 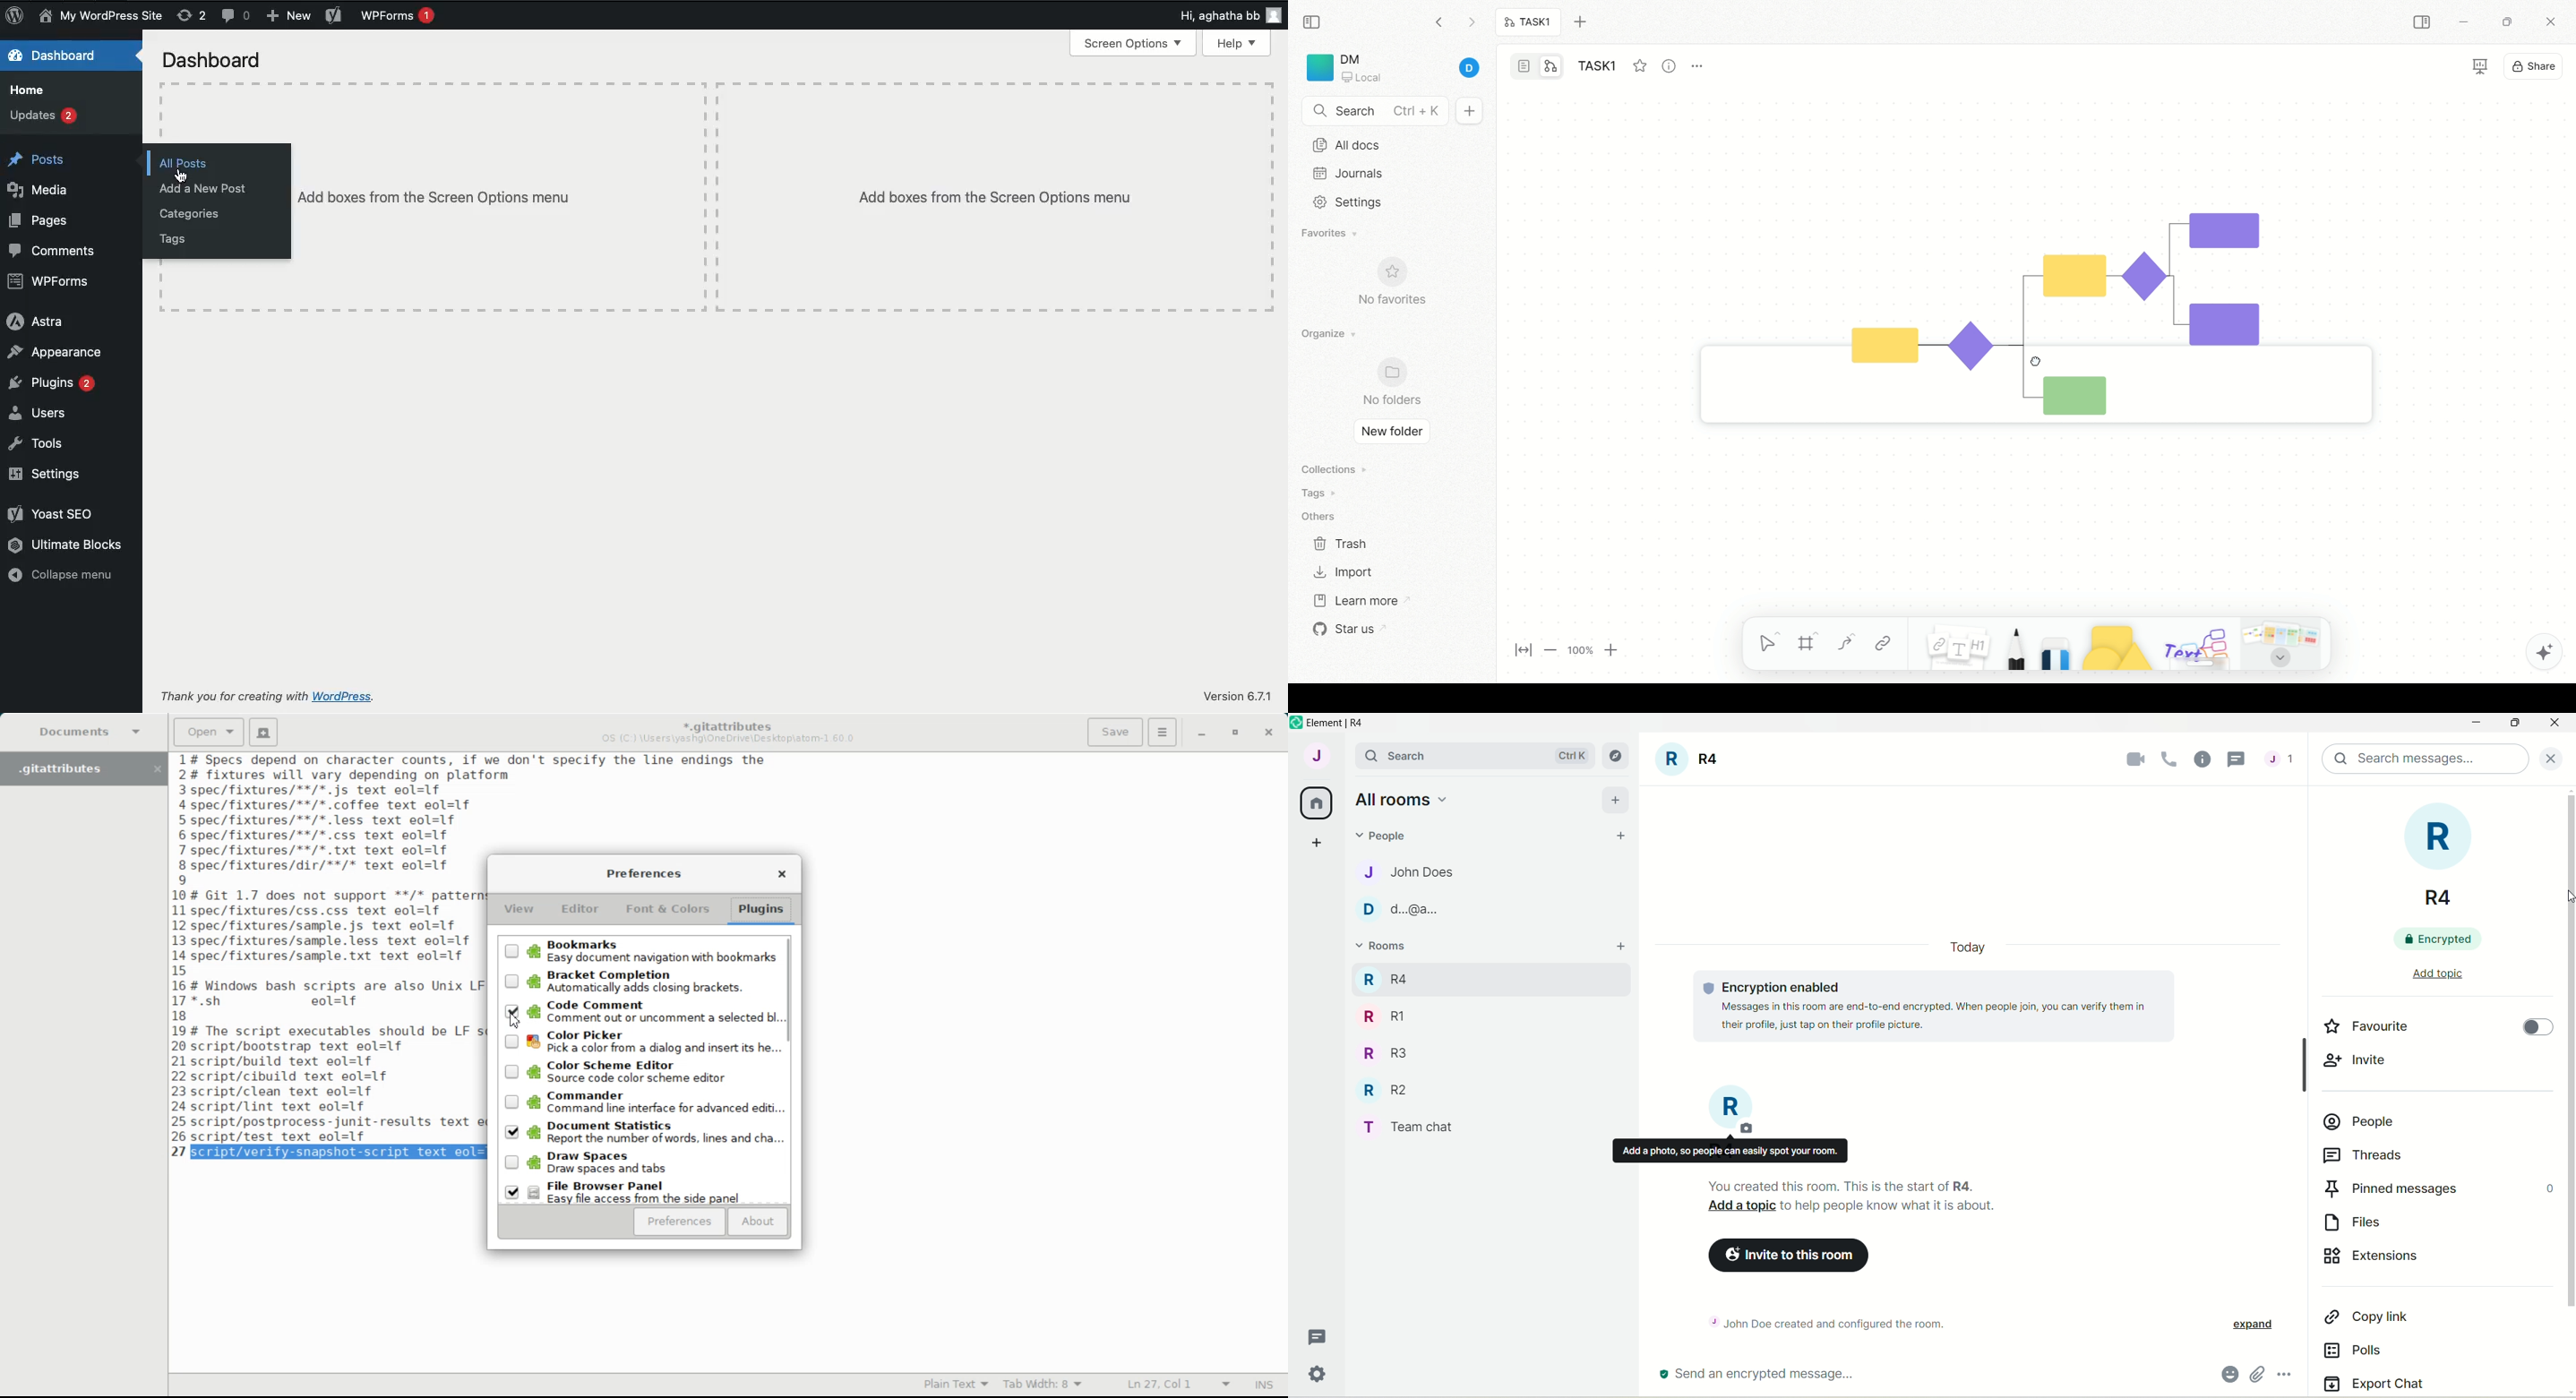 What do you see at coordinates (2110, 645) in the screenshot?
I see `shapes` at bounding box center [2110, 645].